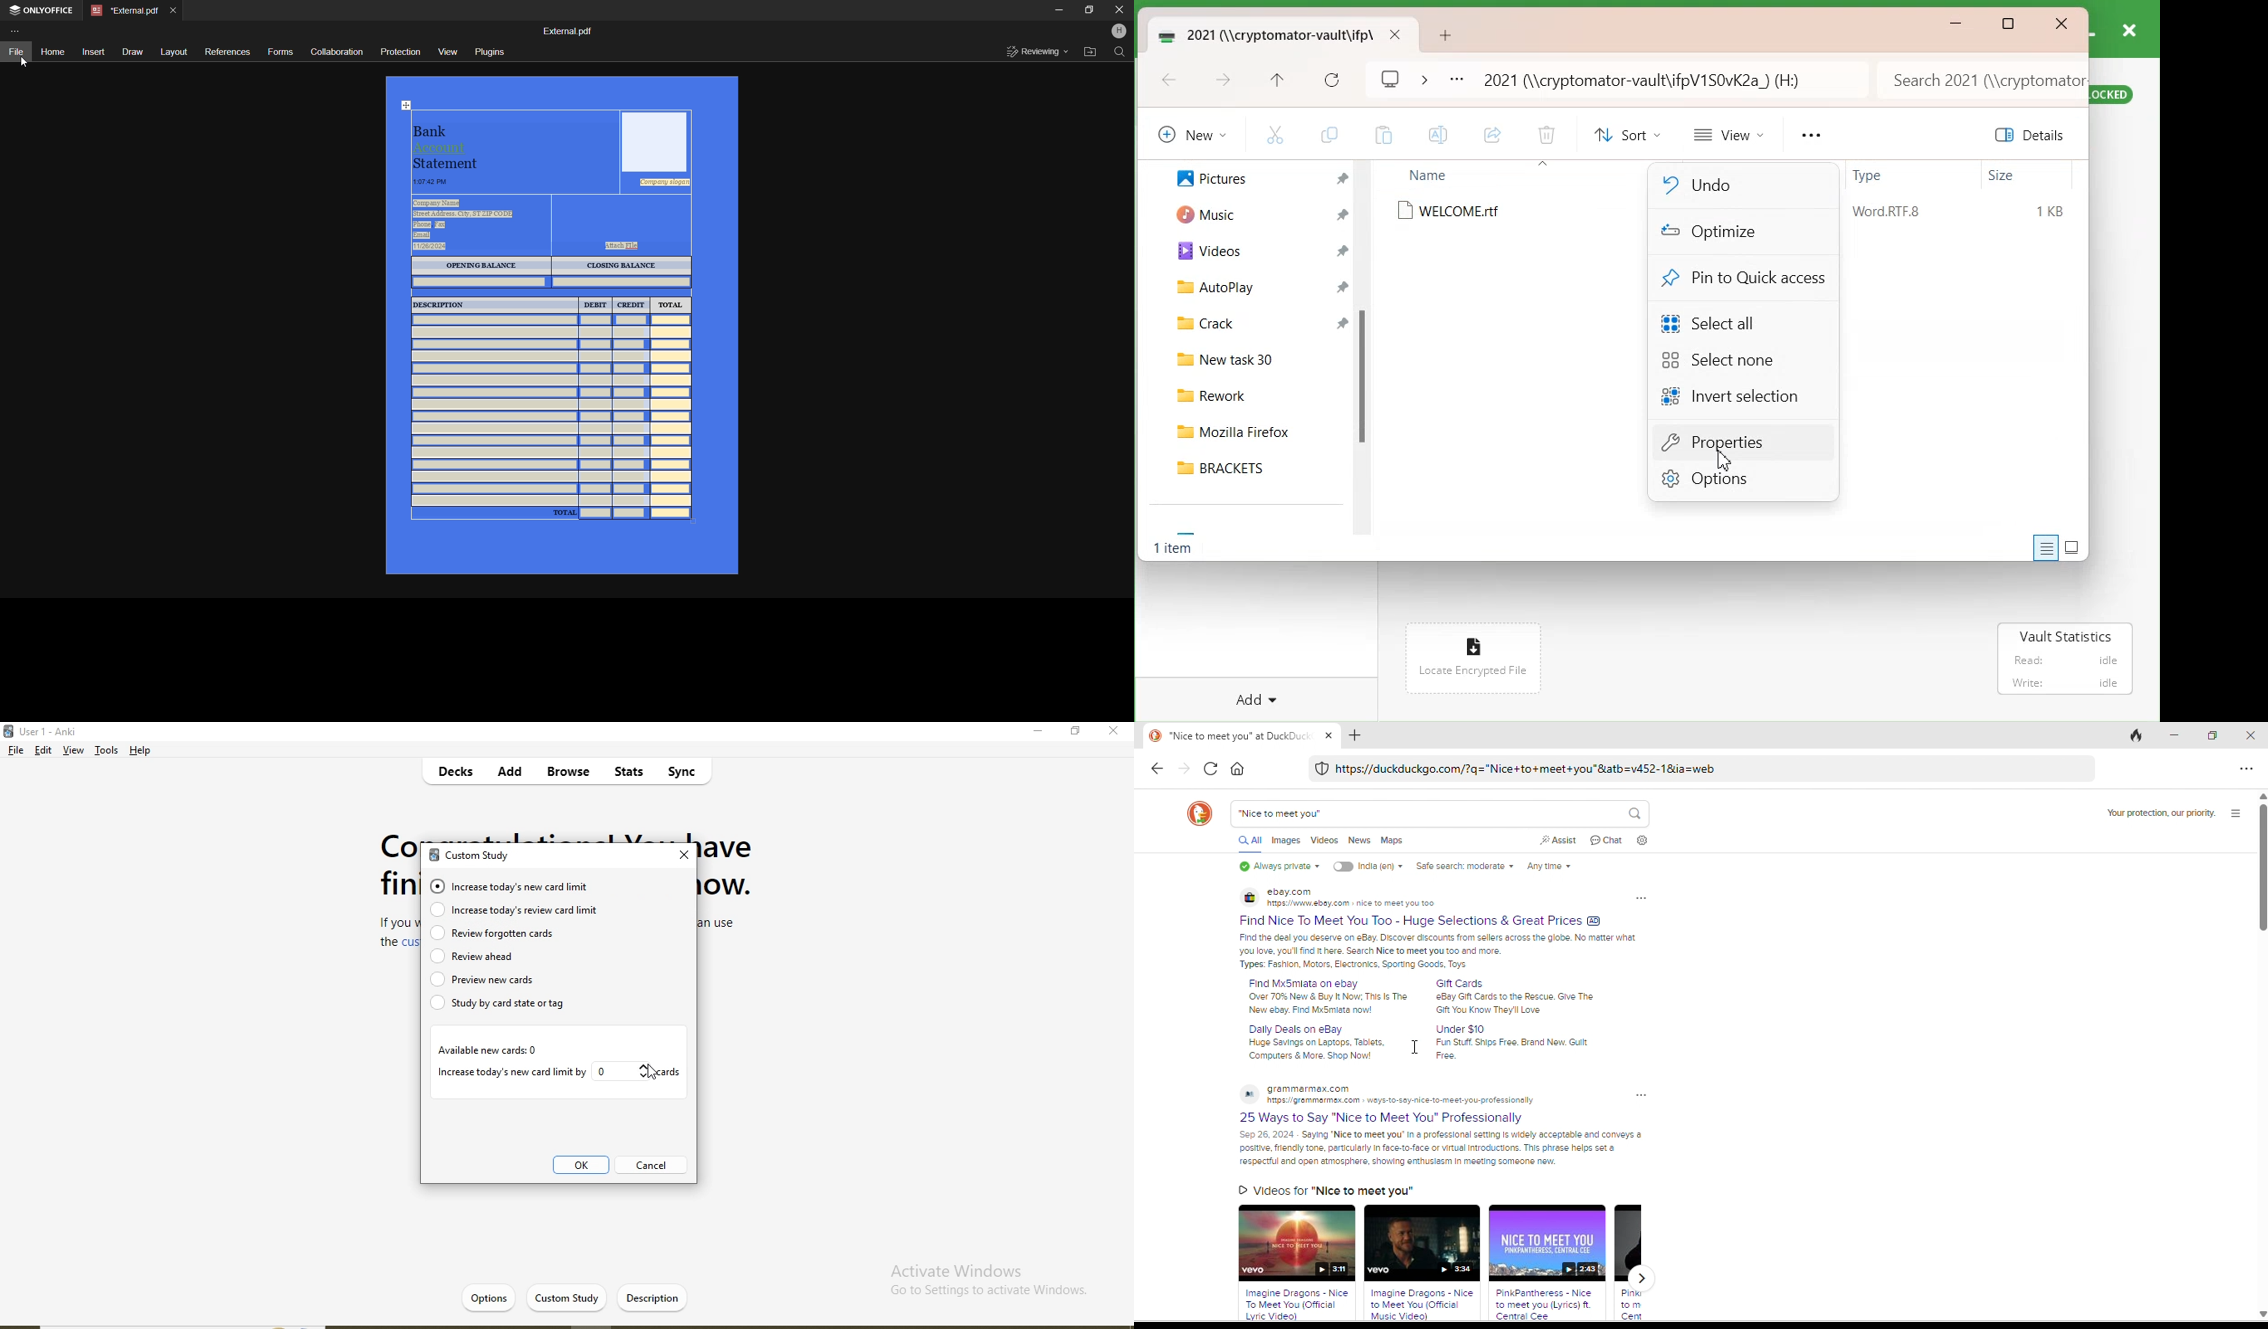 The width and height of the screenshot is (2268, 1344). What do you see at coordinates (1810, 136) in the screenshot?
I see `More` at bounding box center [1810, 136].